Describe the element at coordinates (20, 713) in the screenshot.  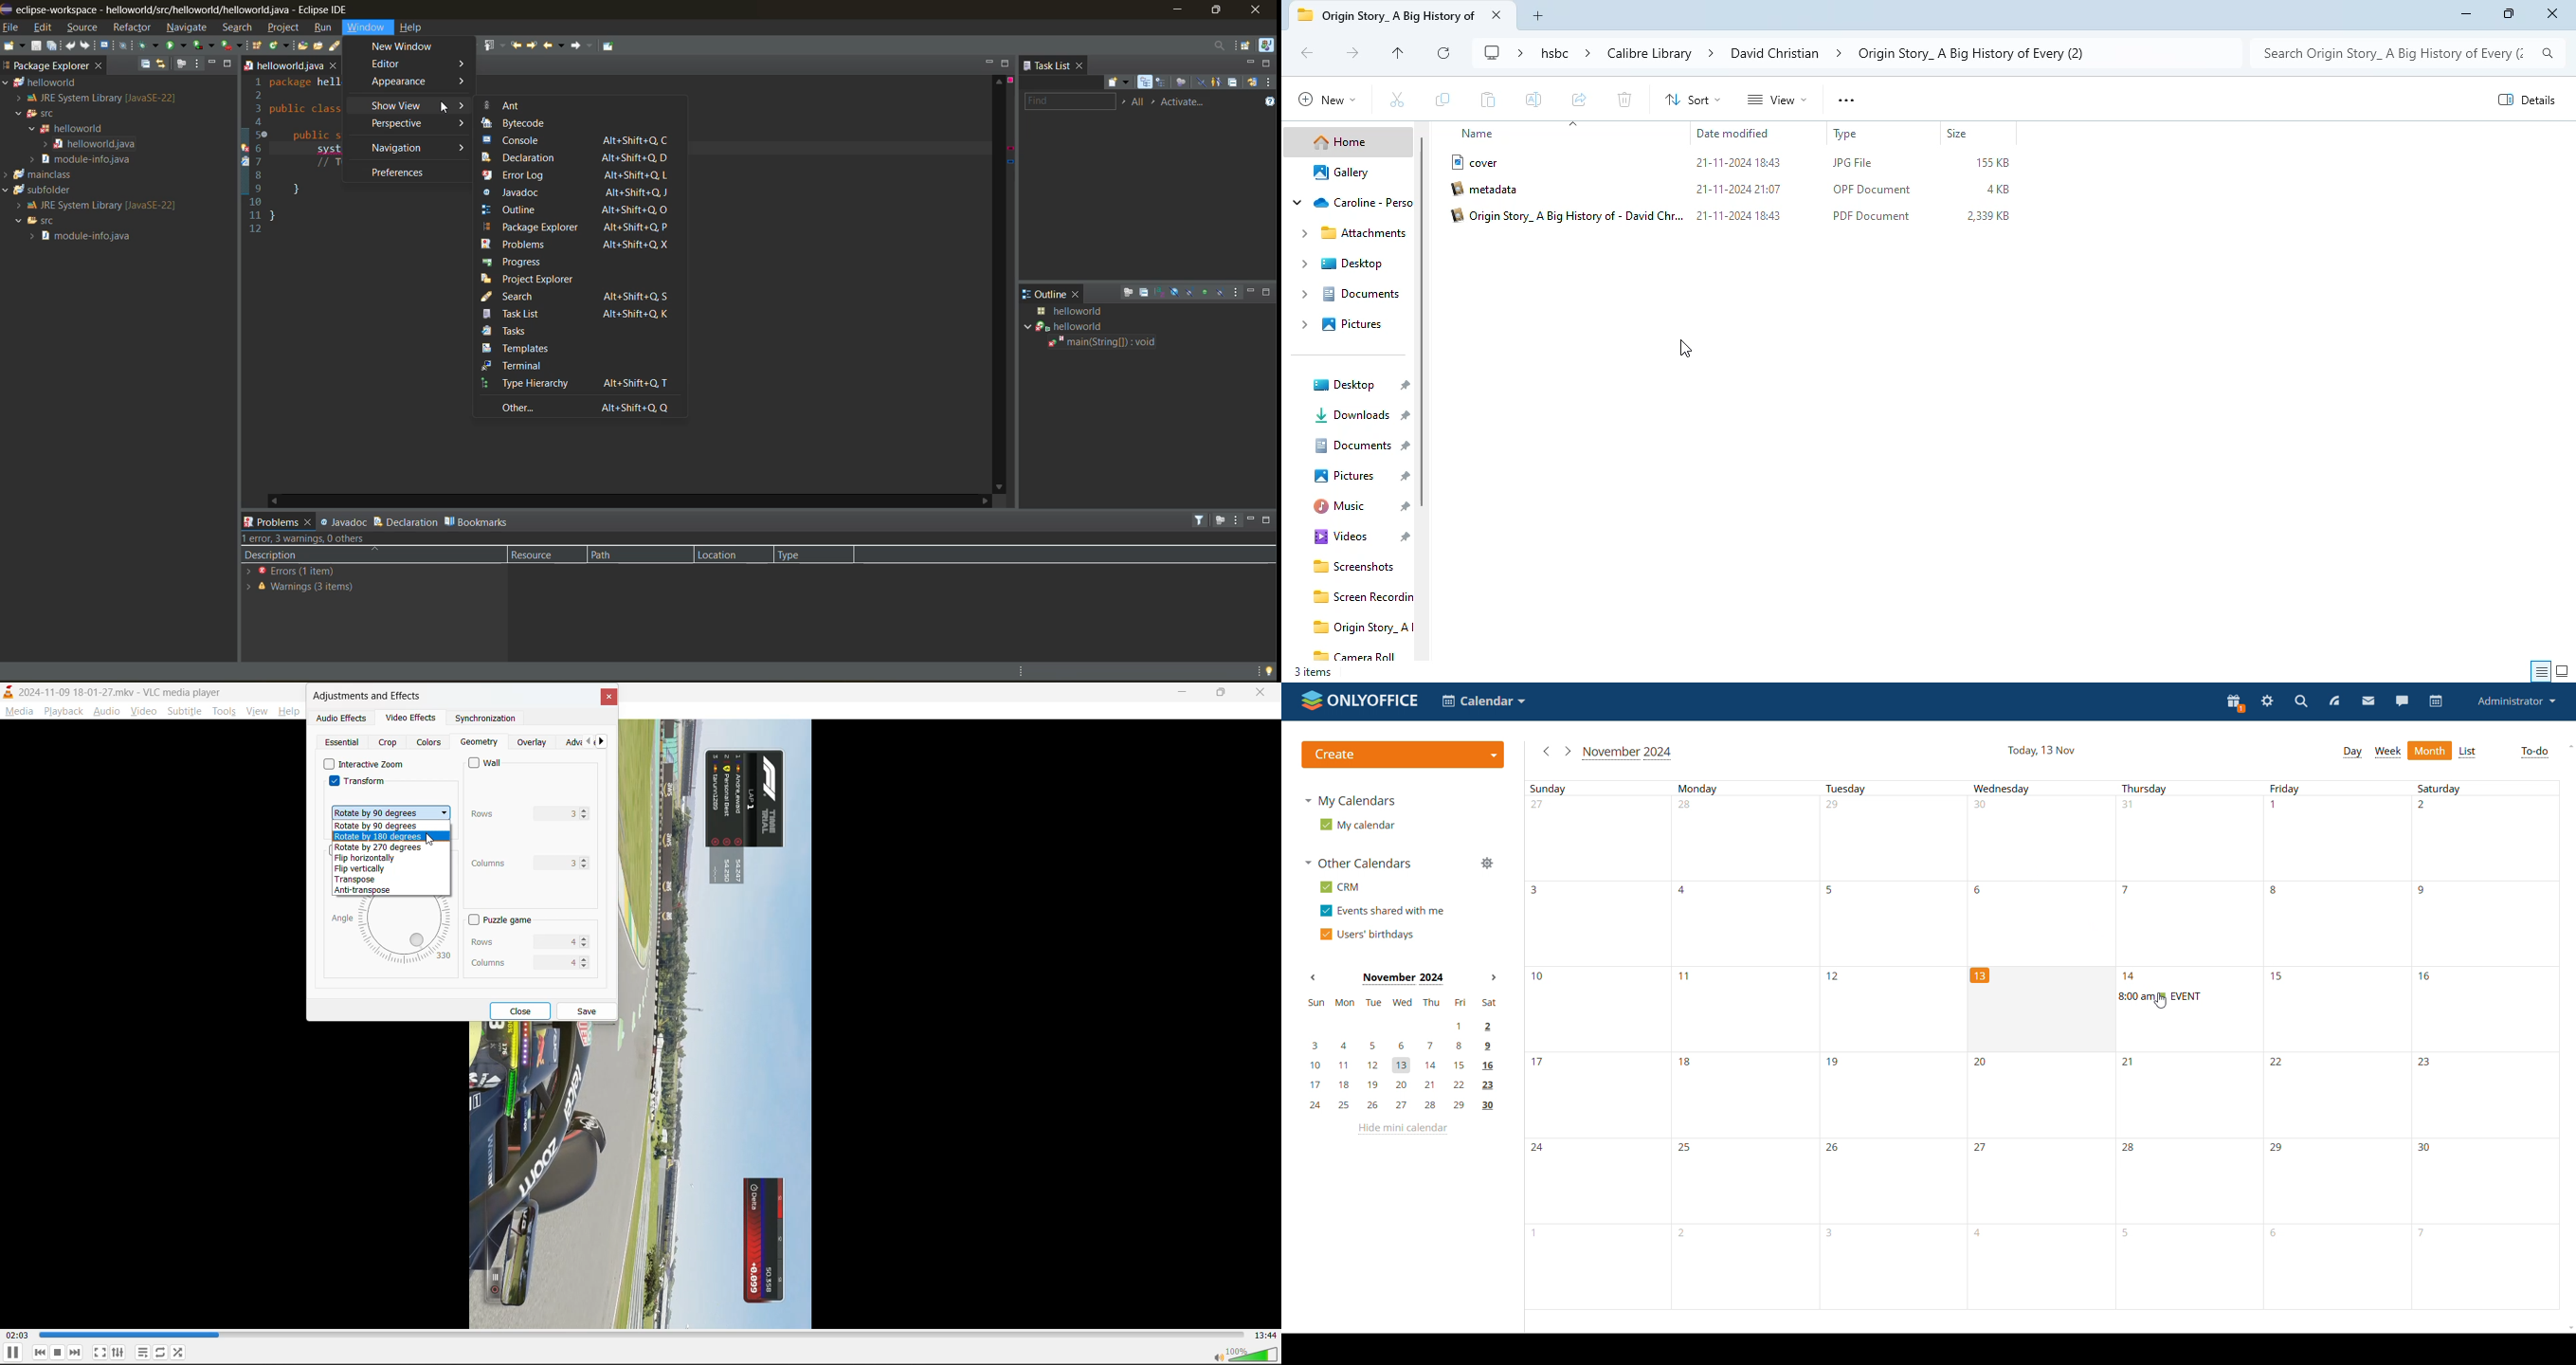
I see `media` at that location.